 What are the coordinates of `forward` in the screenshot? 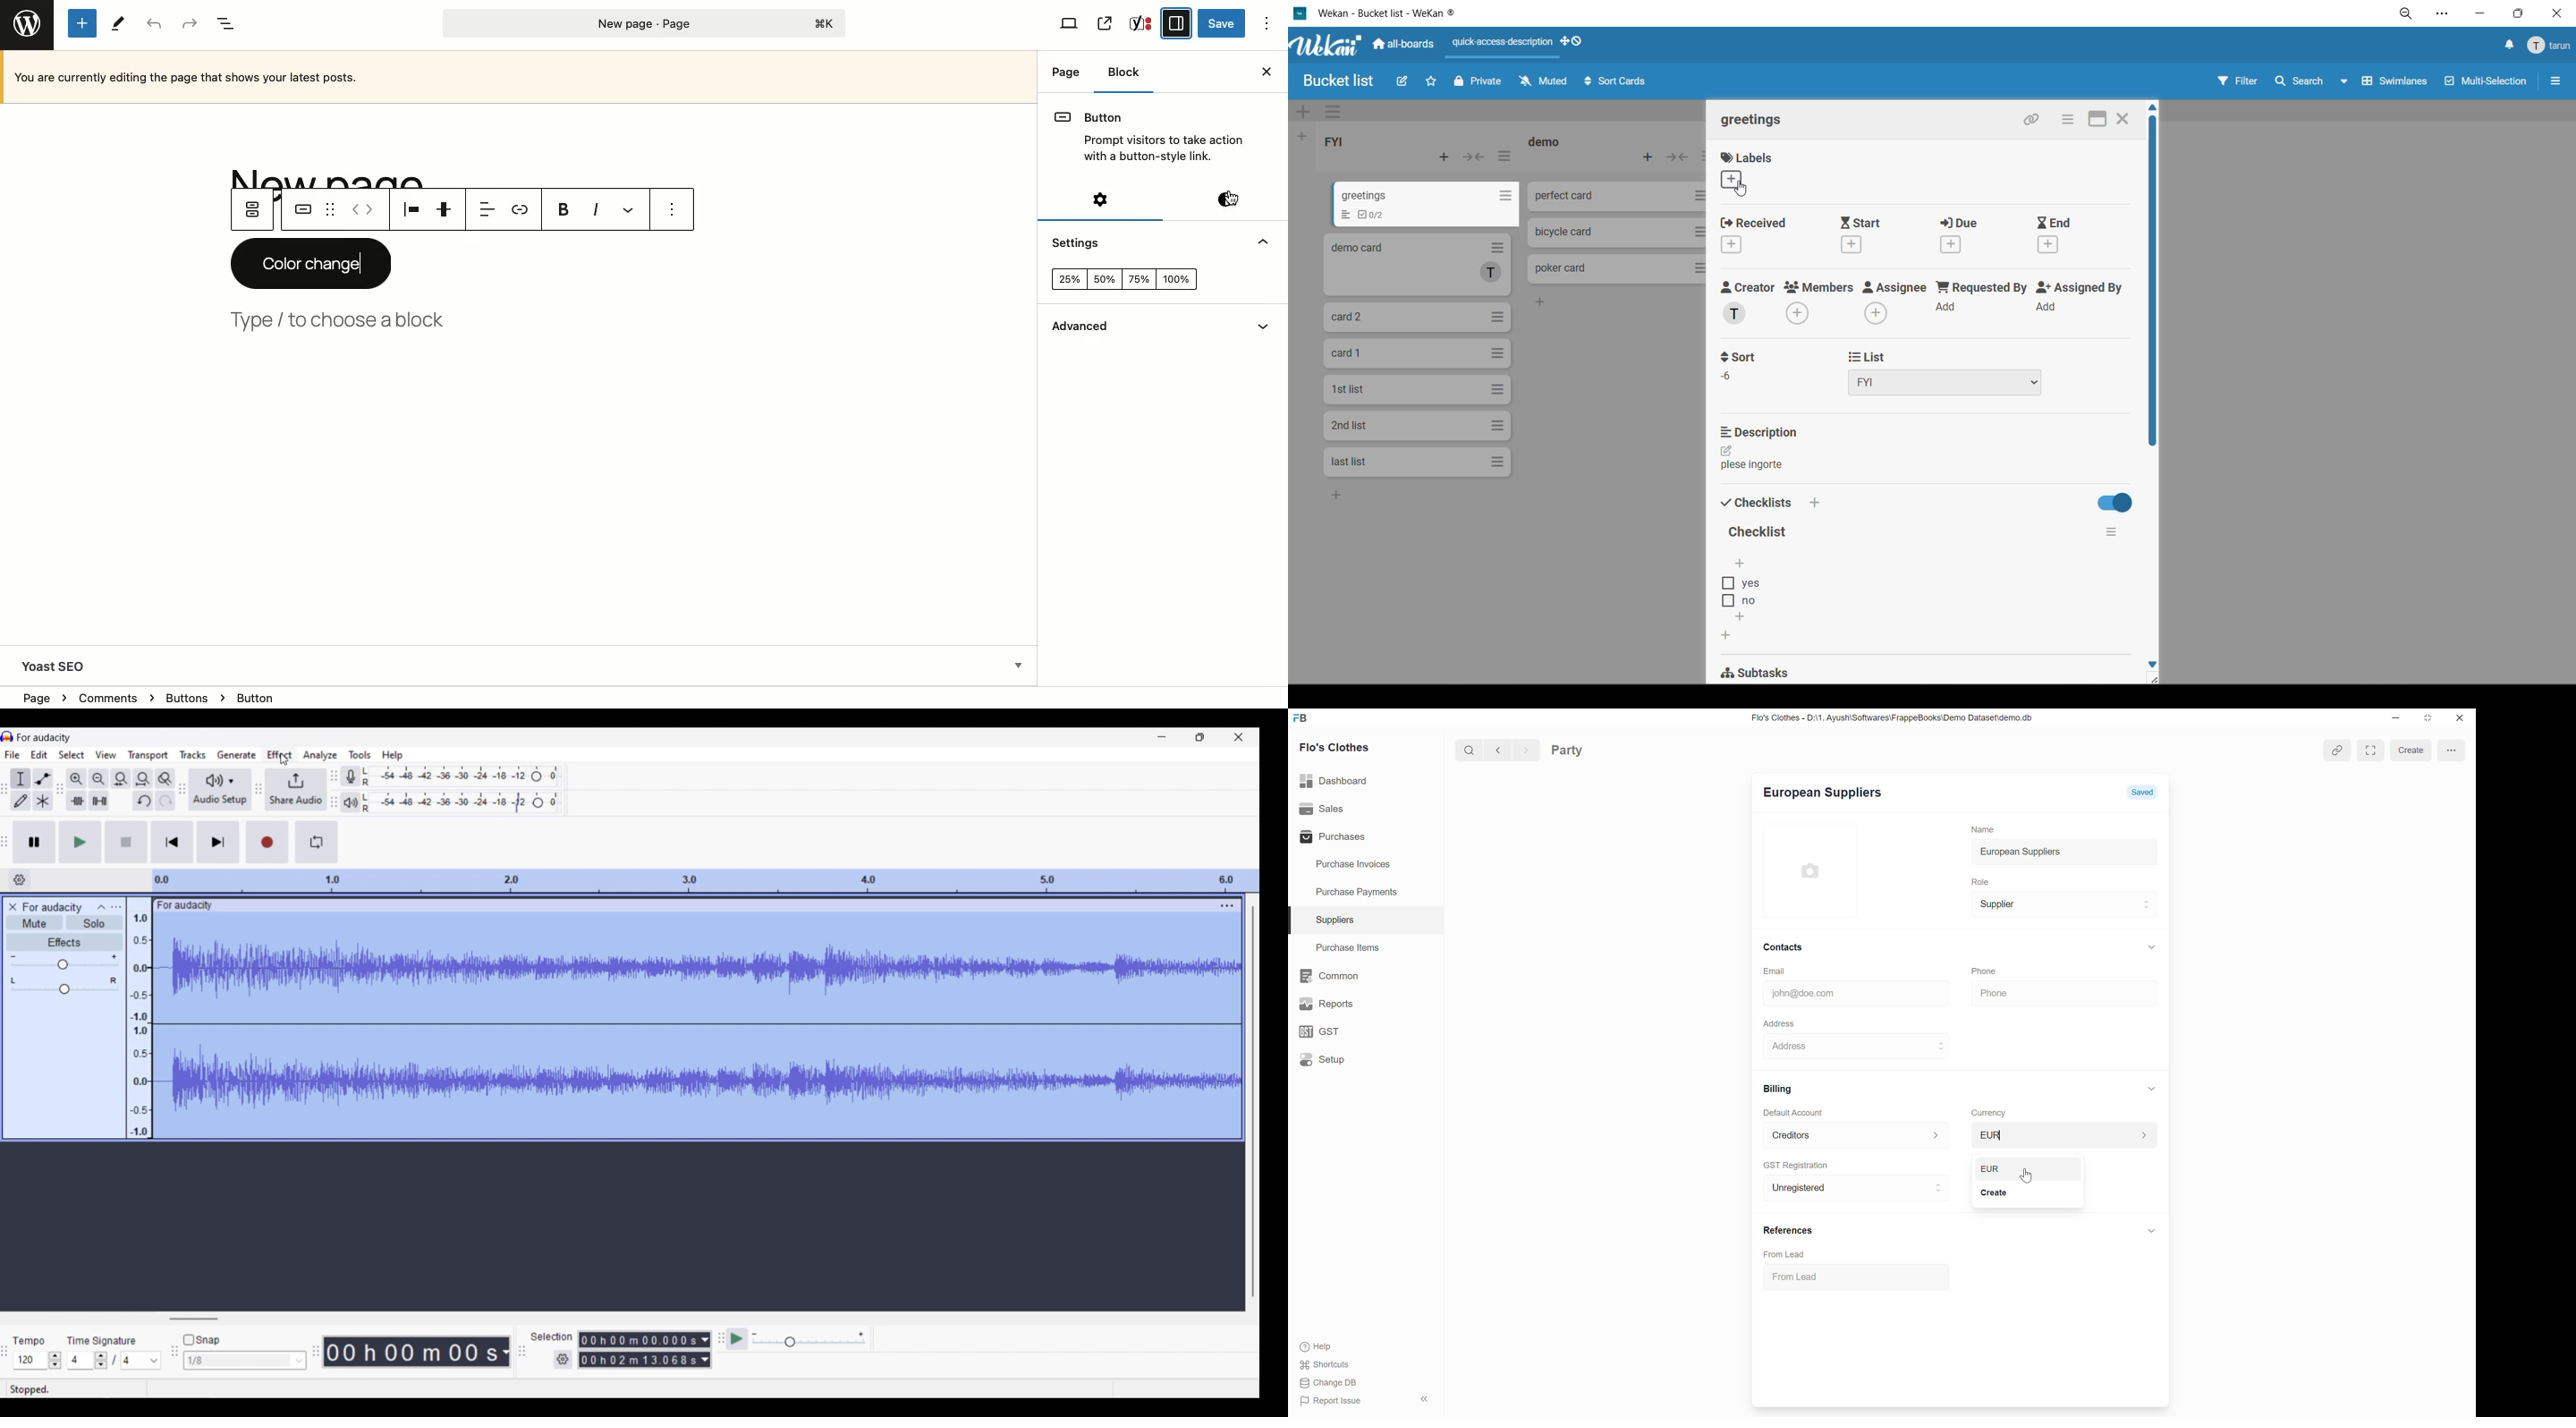 It's located at (1523, 749).